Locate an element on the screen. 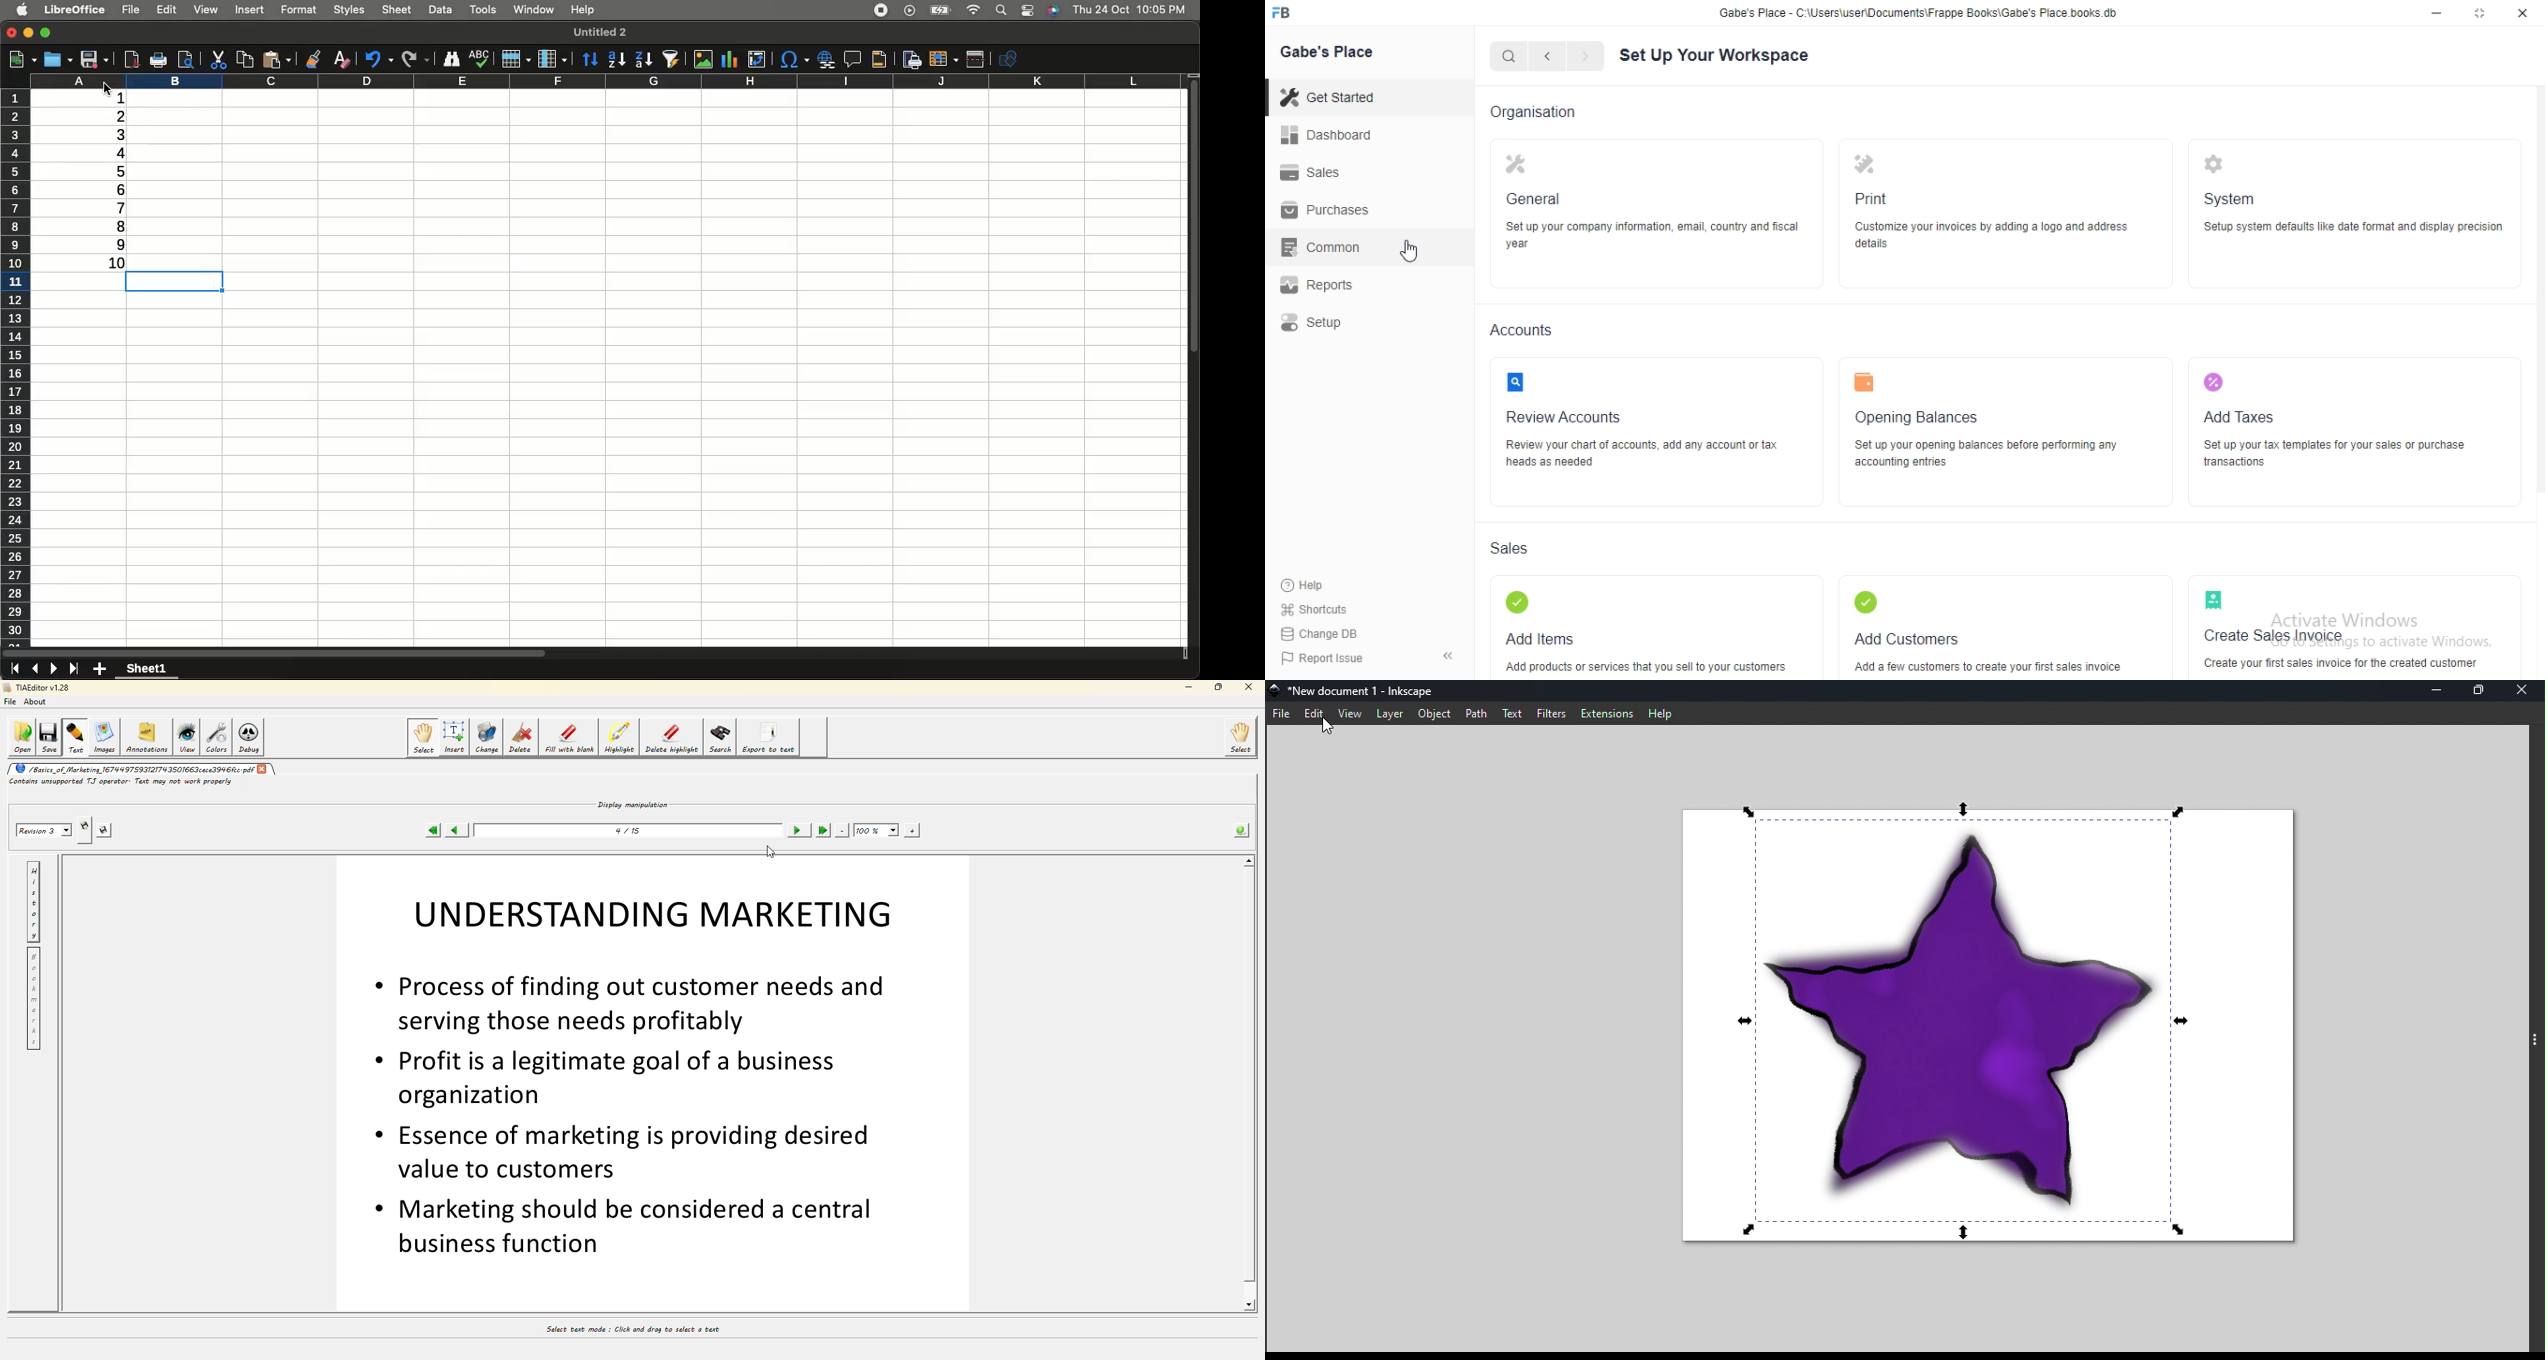 This screenshot has width=2548, height=1372. LibreOffice is located at coordinates (77, 10).